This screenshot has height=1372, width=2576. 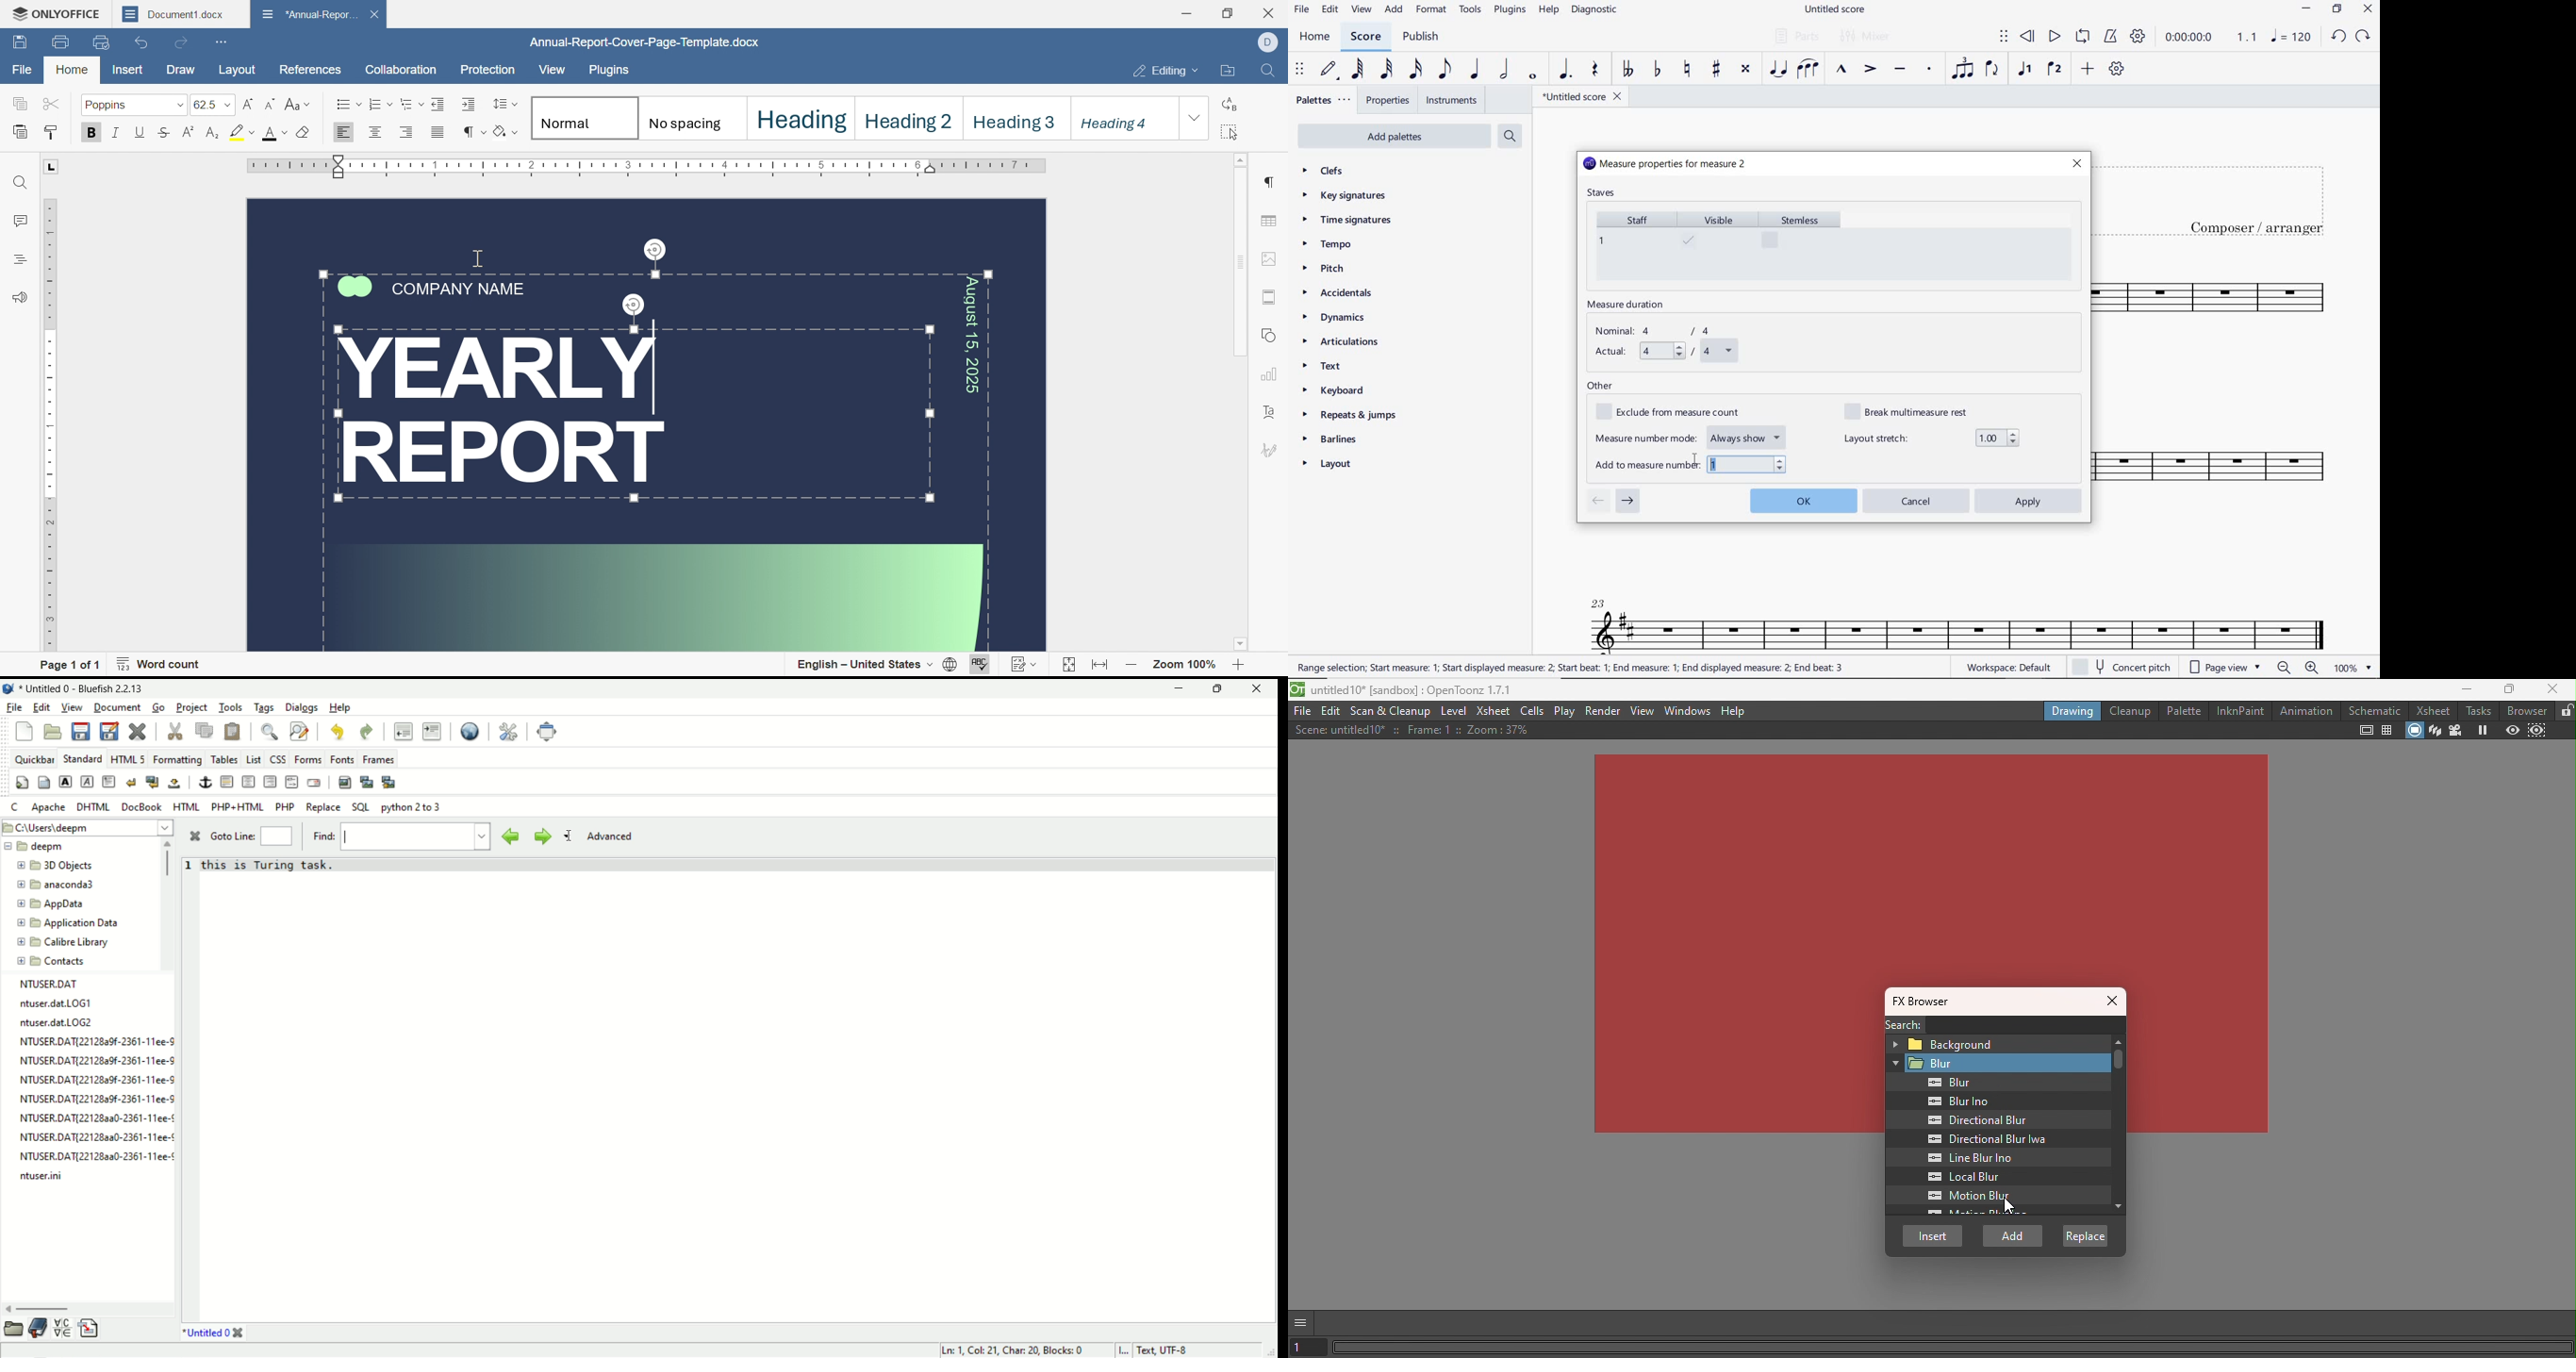 I want to click on this is Turing task., so click(x=270, y=865).